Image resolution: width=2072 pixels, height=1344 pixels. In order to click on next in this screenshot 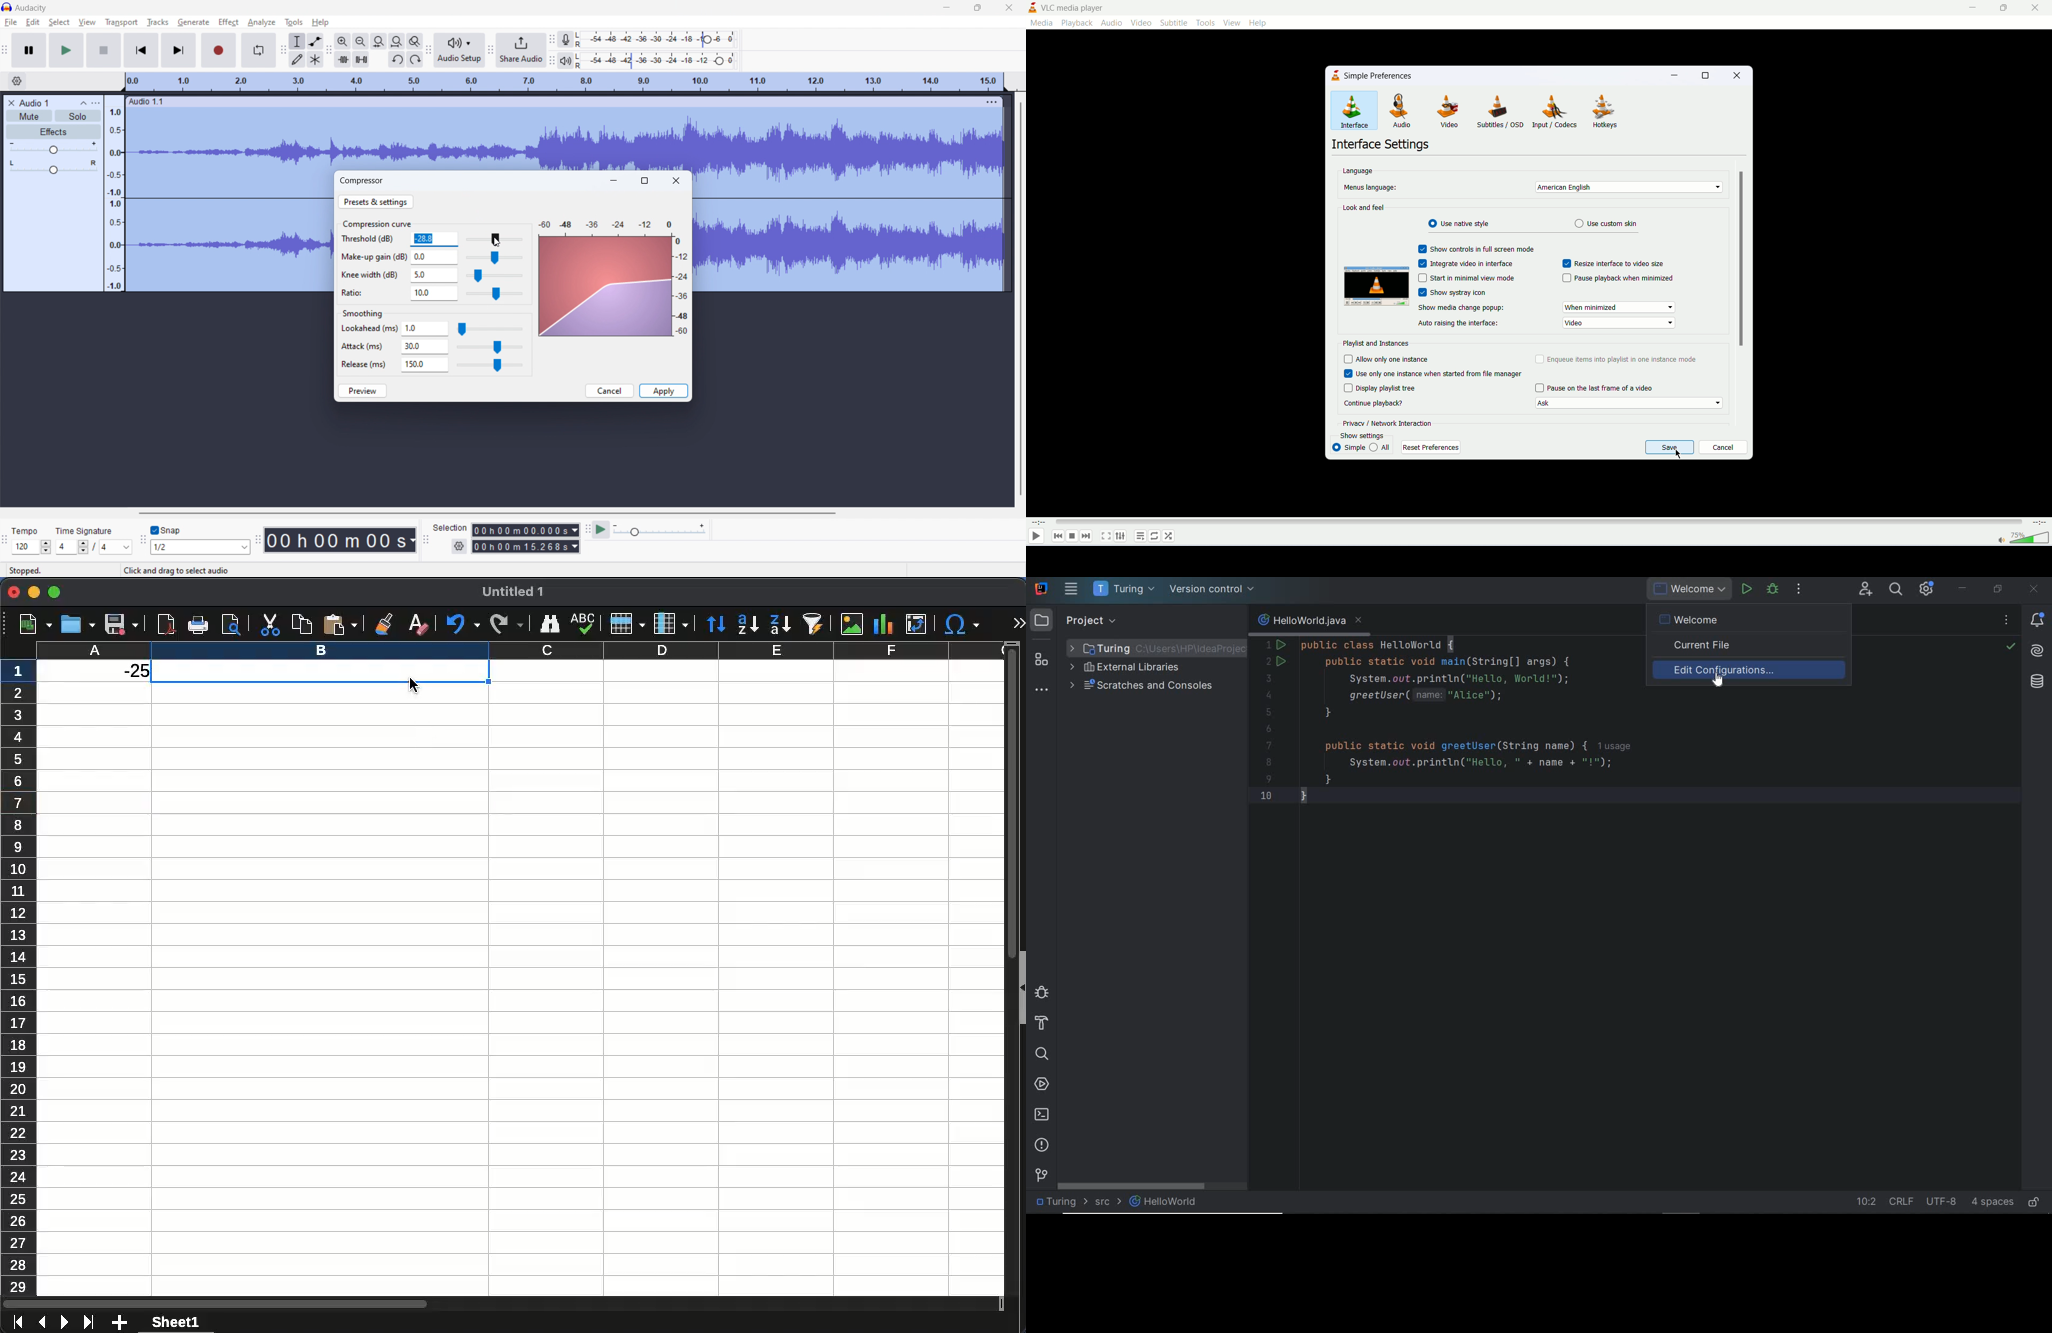, I will do `click(1086, 536)`.